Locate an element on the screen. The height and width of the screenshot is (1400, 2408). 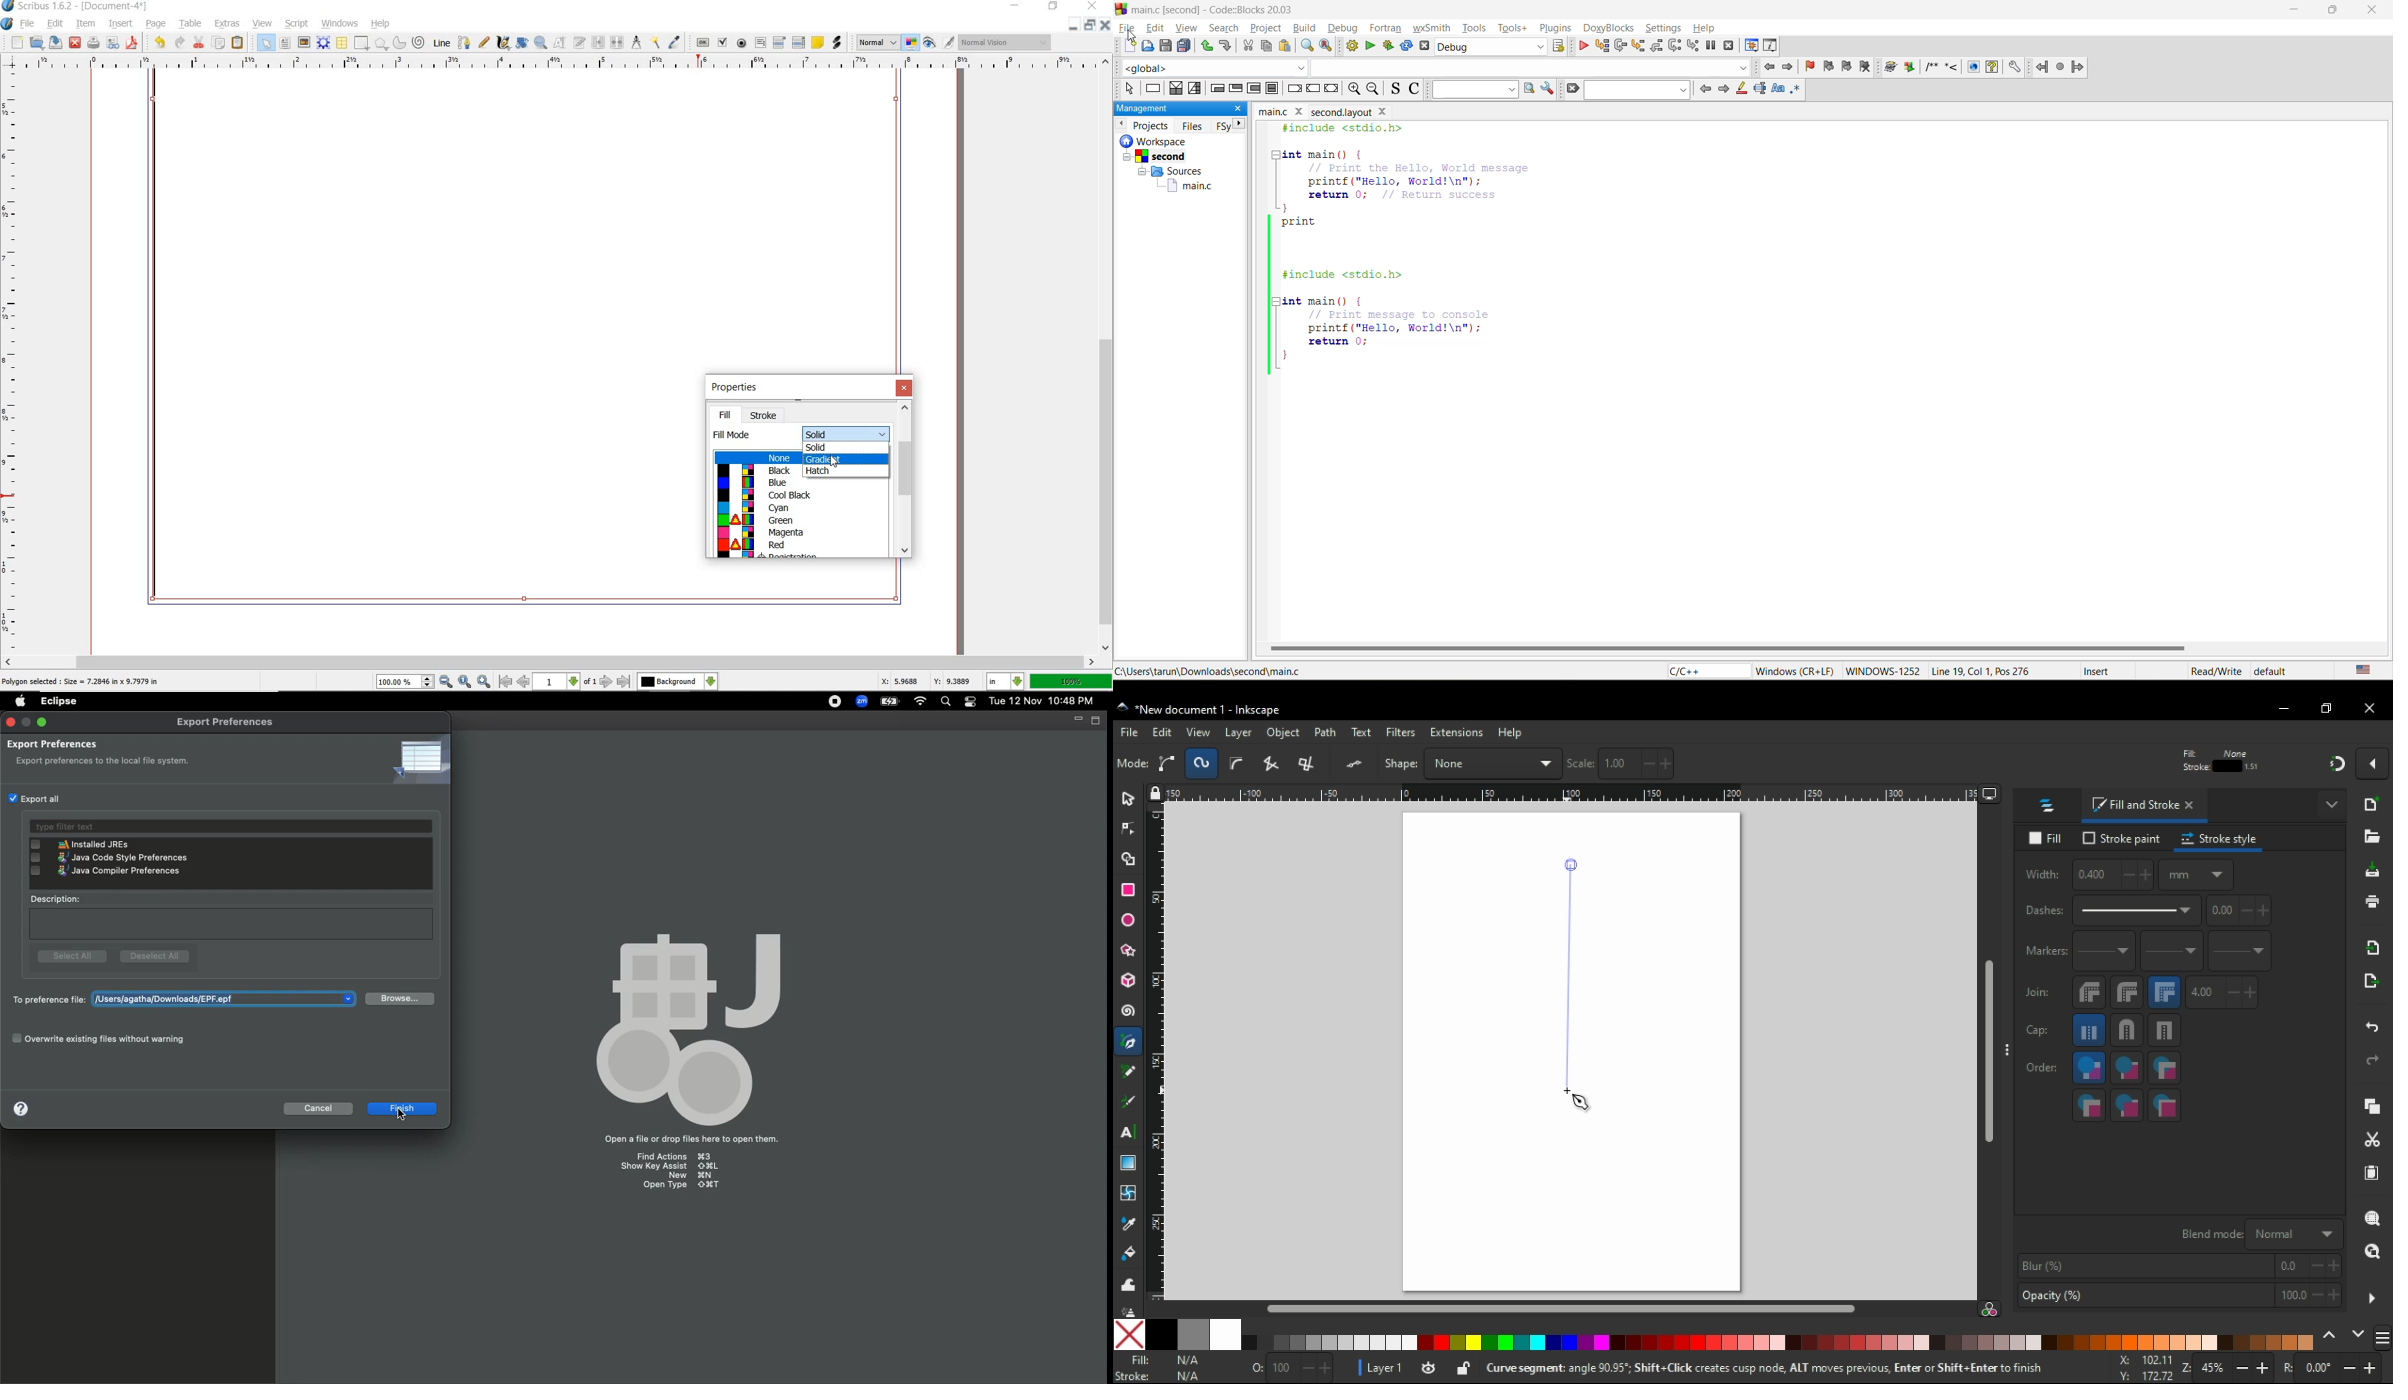
view is located at coordinates (262, 24).